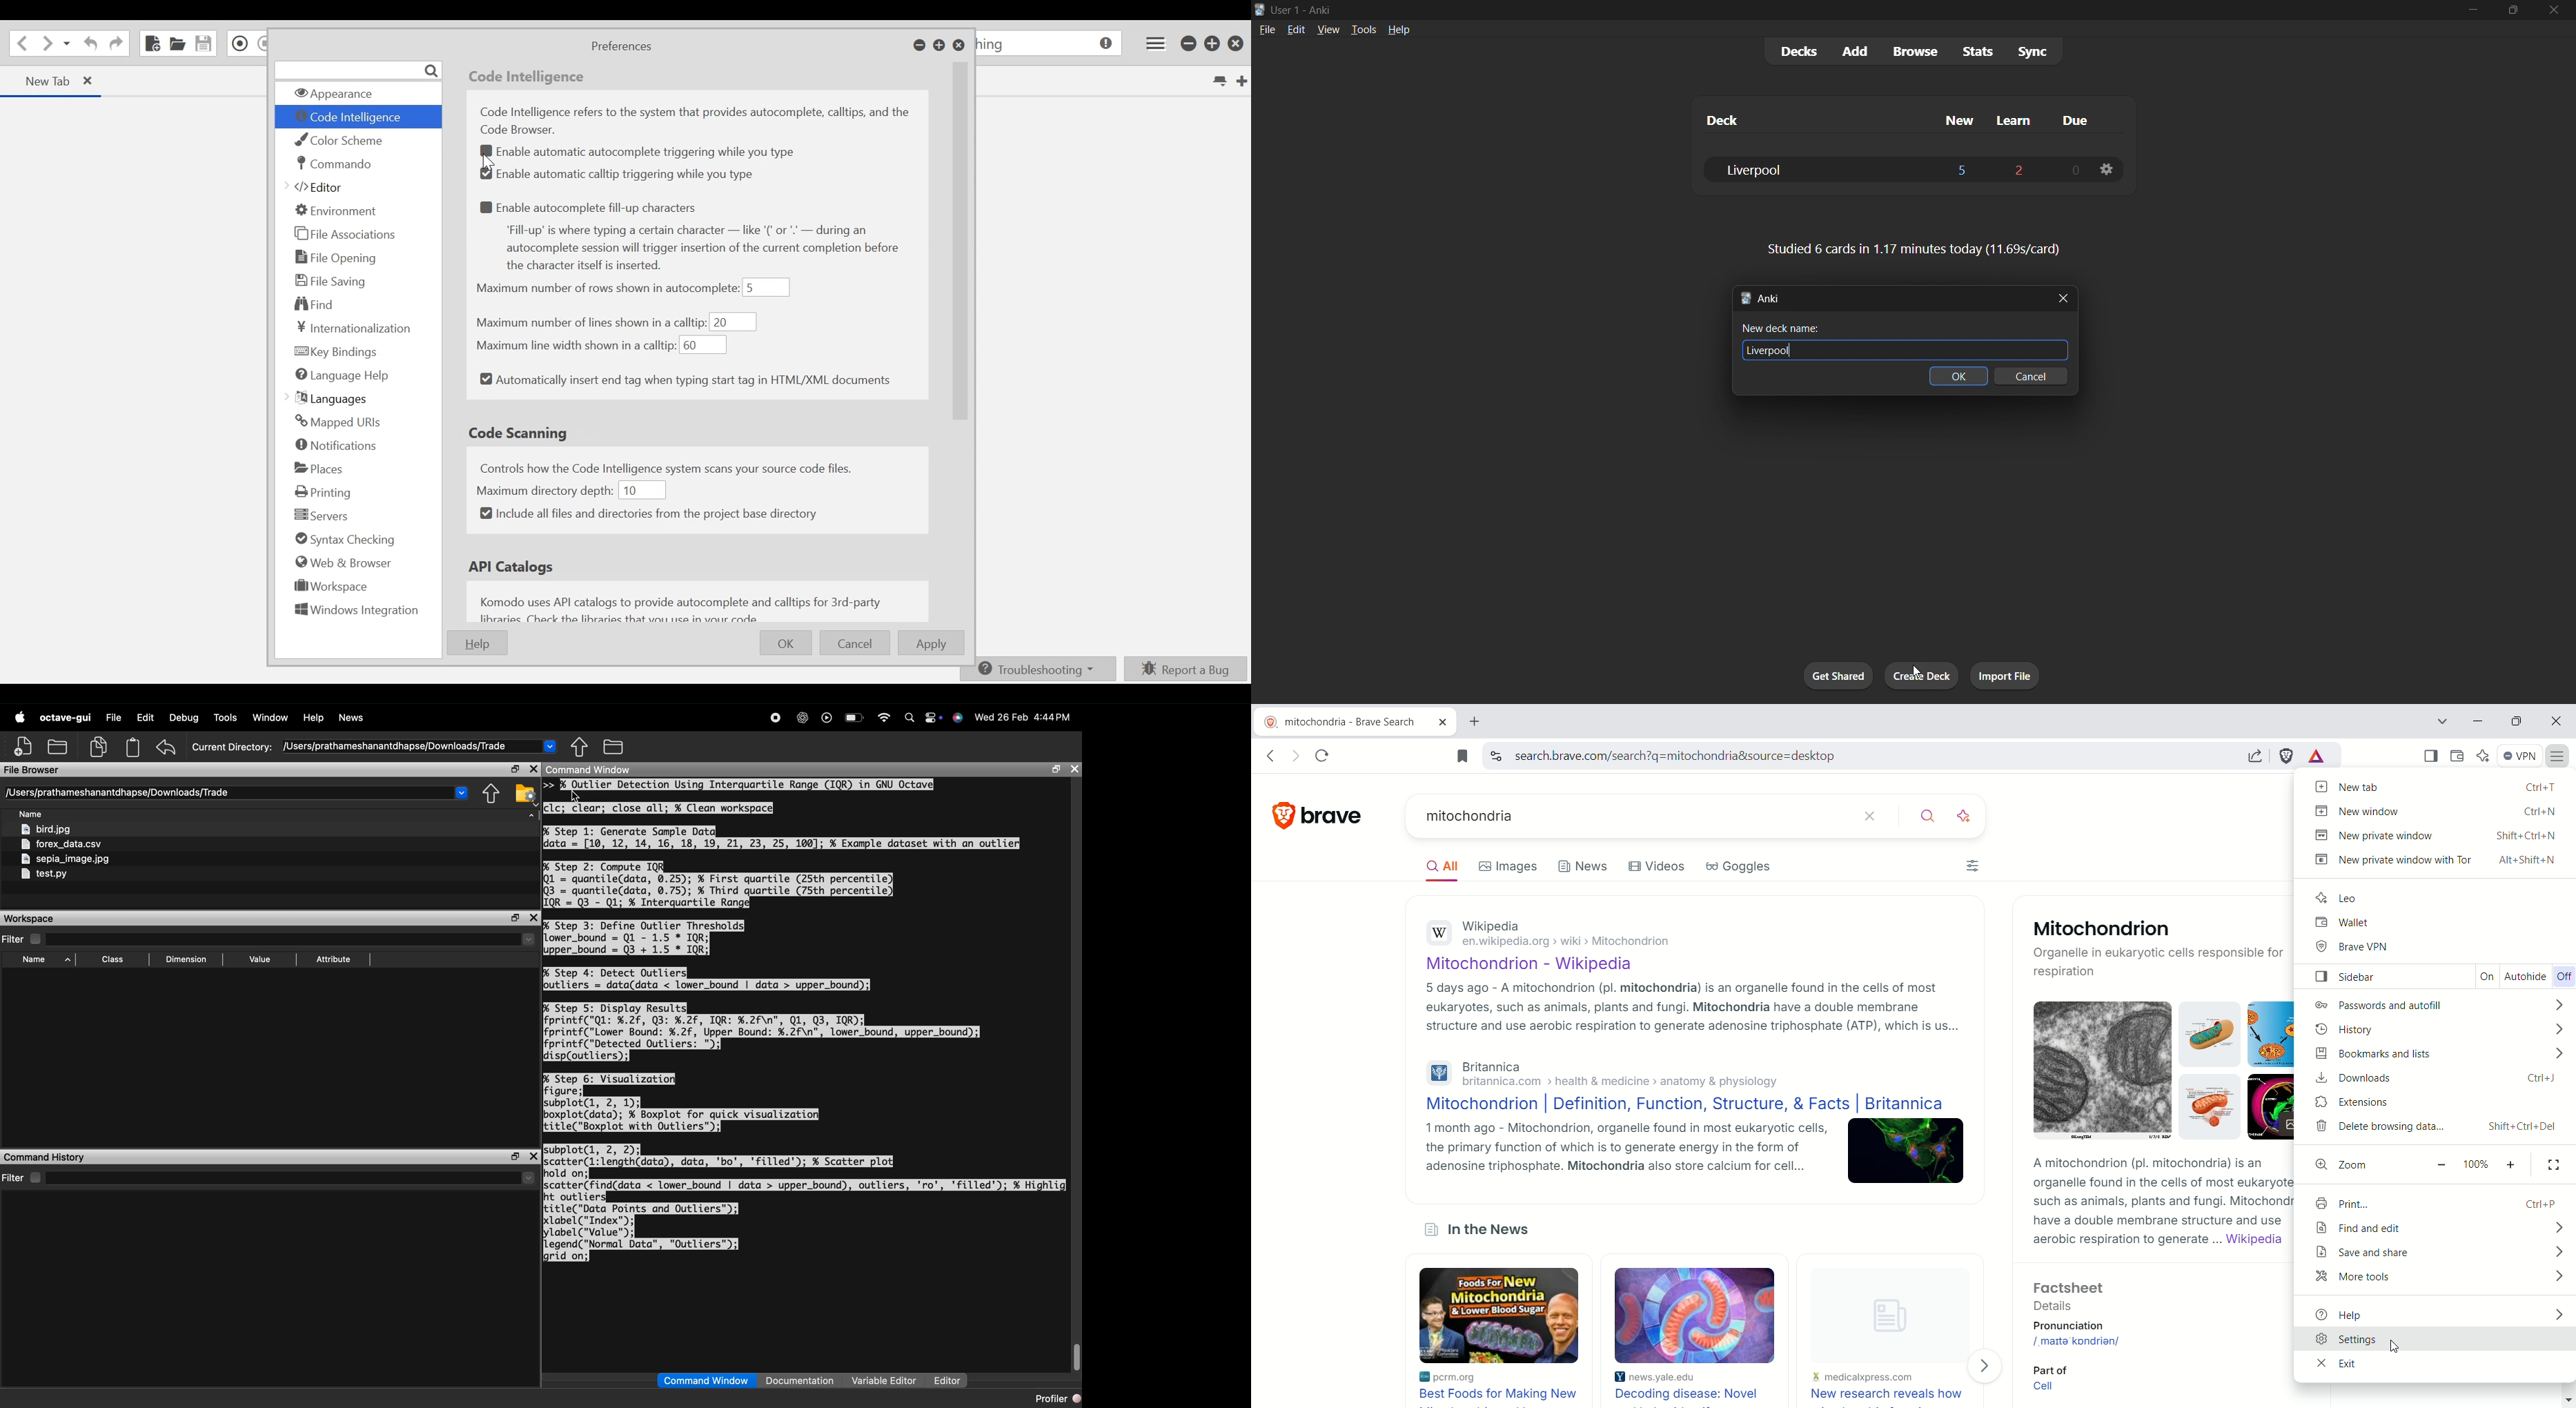  What do you see at coordinates (1269, 755) in the screenshot?
I see `go back` at bounding box center [1269, 755].